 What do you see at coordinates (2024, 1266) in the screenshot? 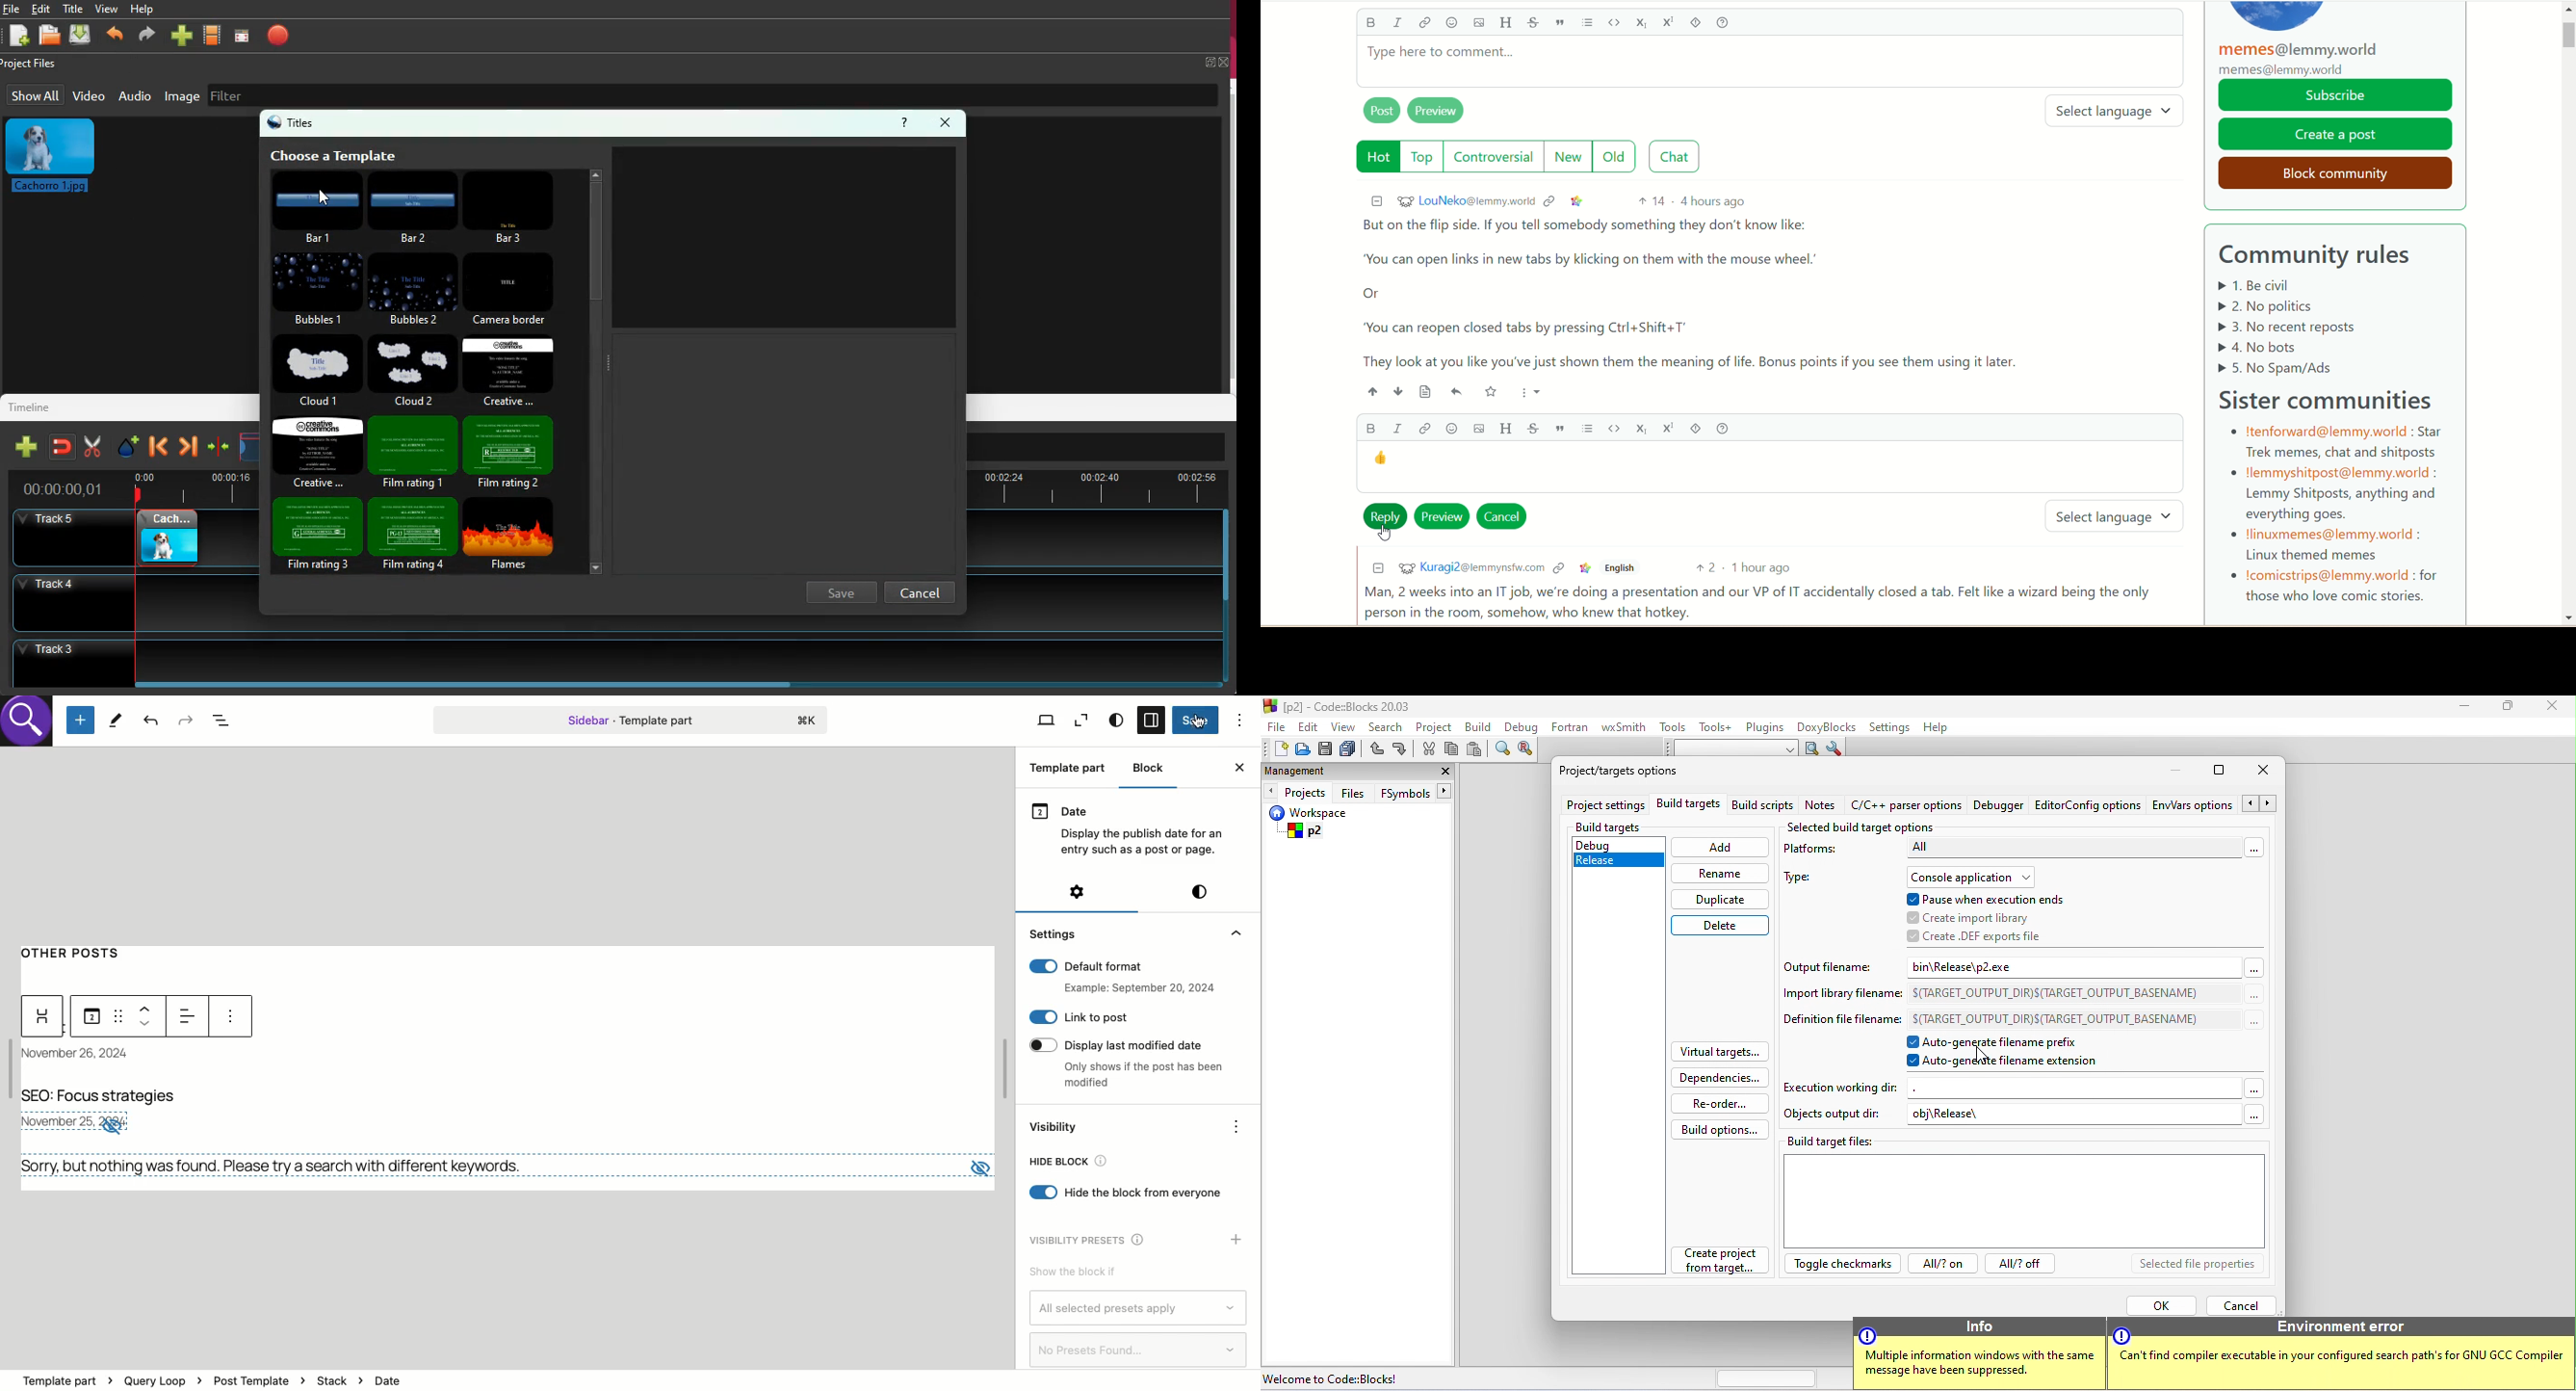
I see `all? off` at bounding box center [2024, 1266].